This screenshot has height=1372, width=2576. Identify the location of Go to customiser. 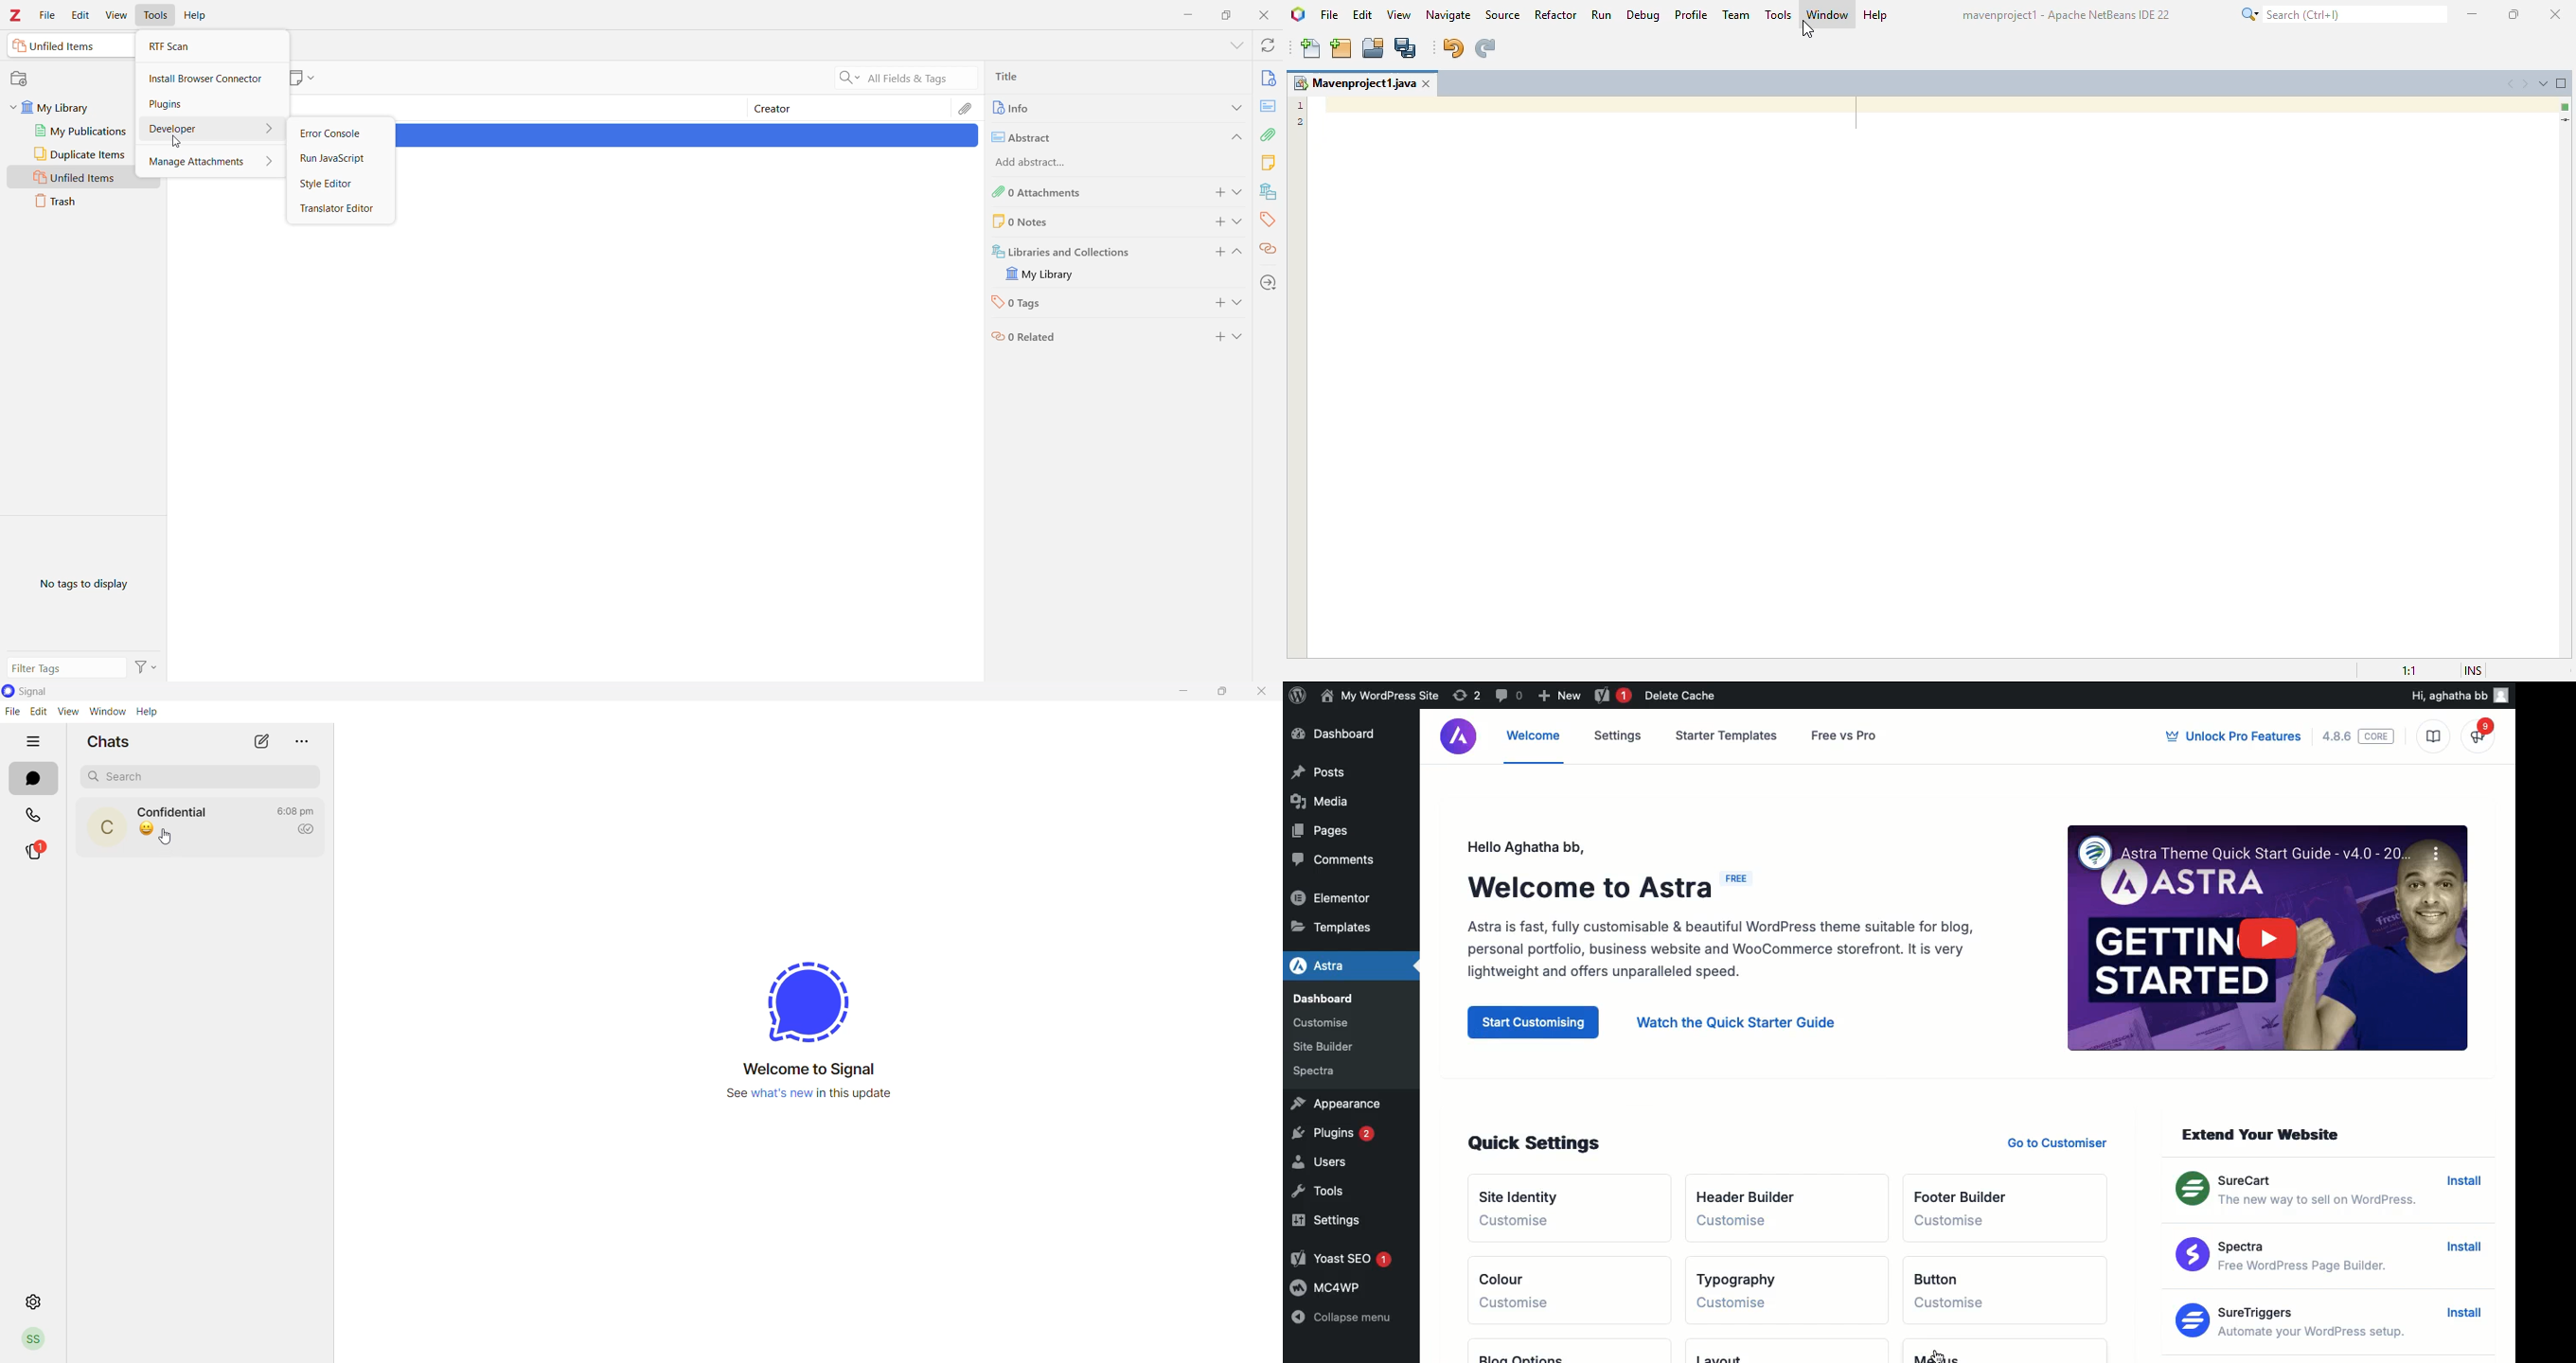
(2065, 1141).